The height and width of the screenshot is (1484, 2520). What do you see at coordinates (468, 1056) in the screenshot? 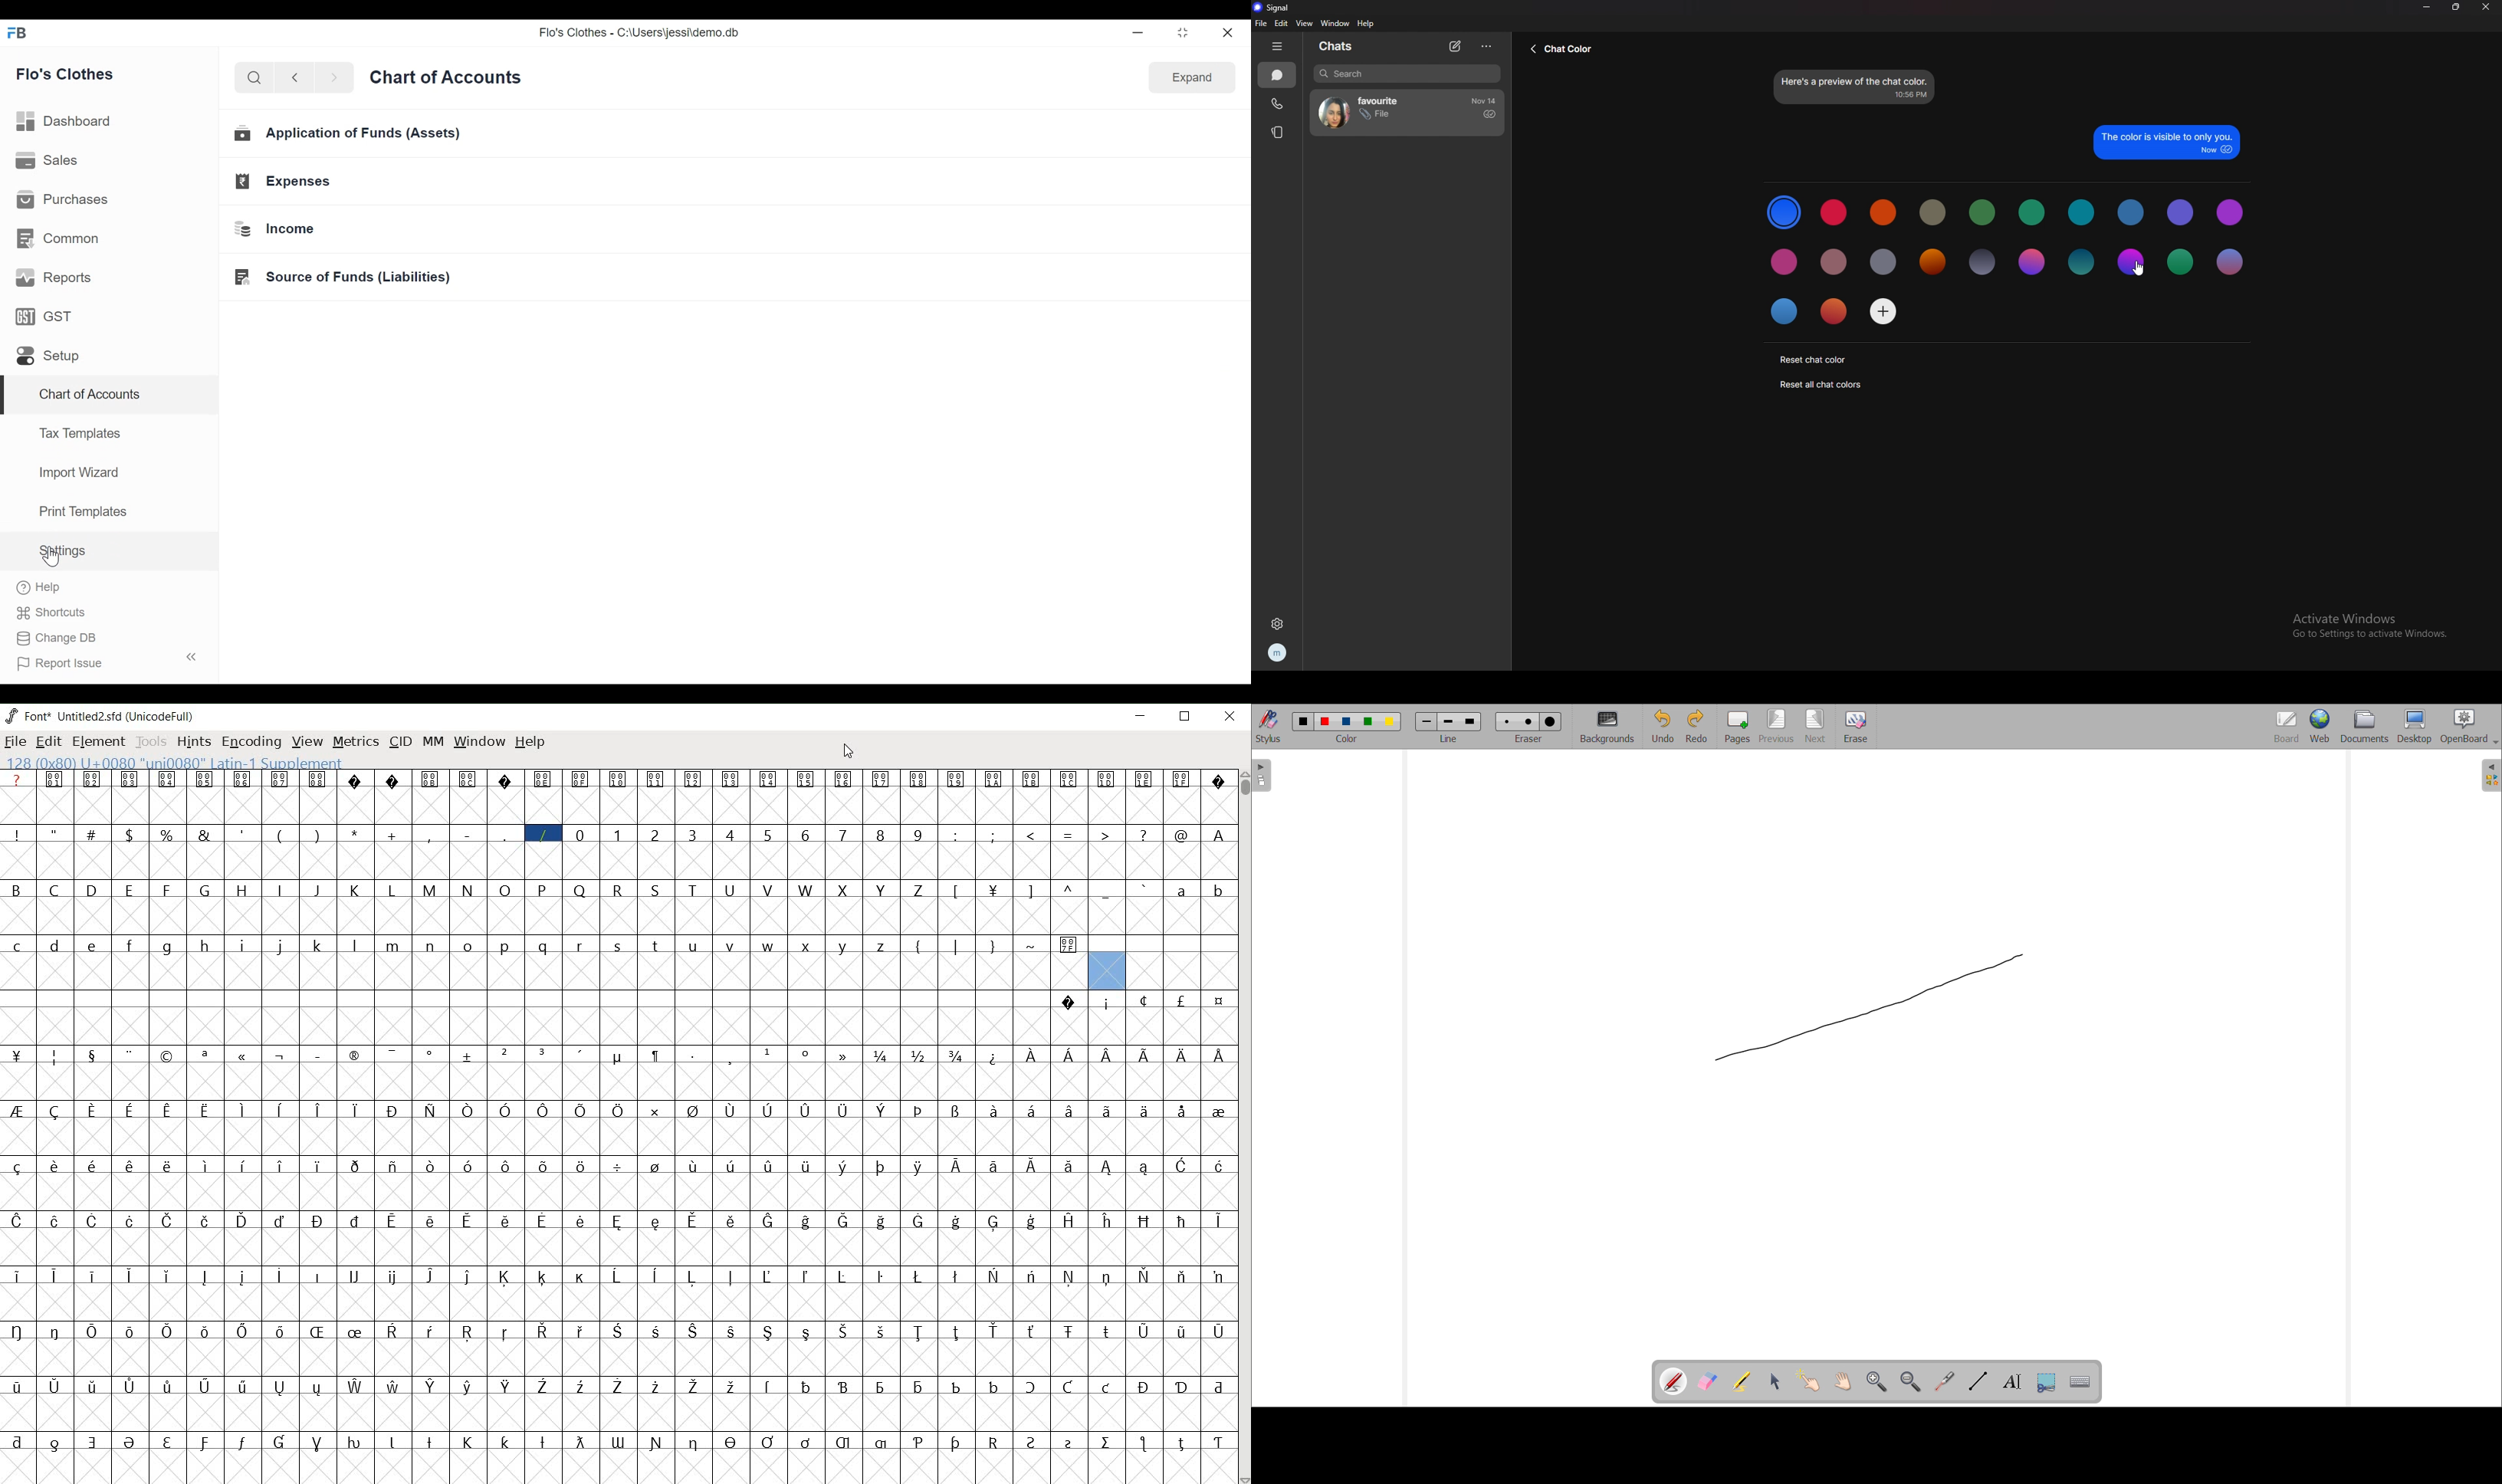
I see `glyph` at bounding box center [468, 1056].